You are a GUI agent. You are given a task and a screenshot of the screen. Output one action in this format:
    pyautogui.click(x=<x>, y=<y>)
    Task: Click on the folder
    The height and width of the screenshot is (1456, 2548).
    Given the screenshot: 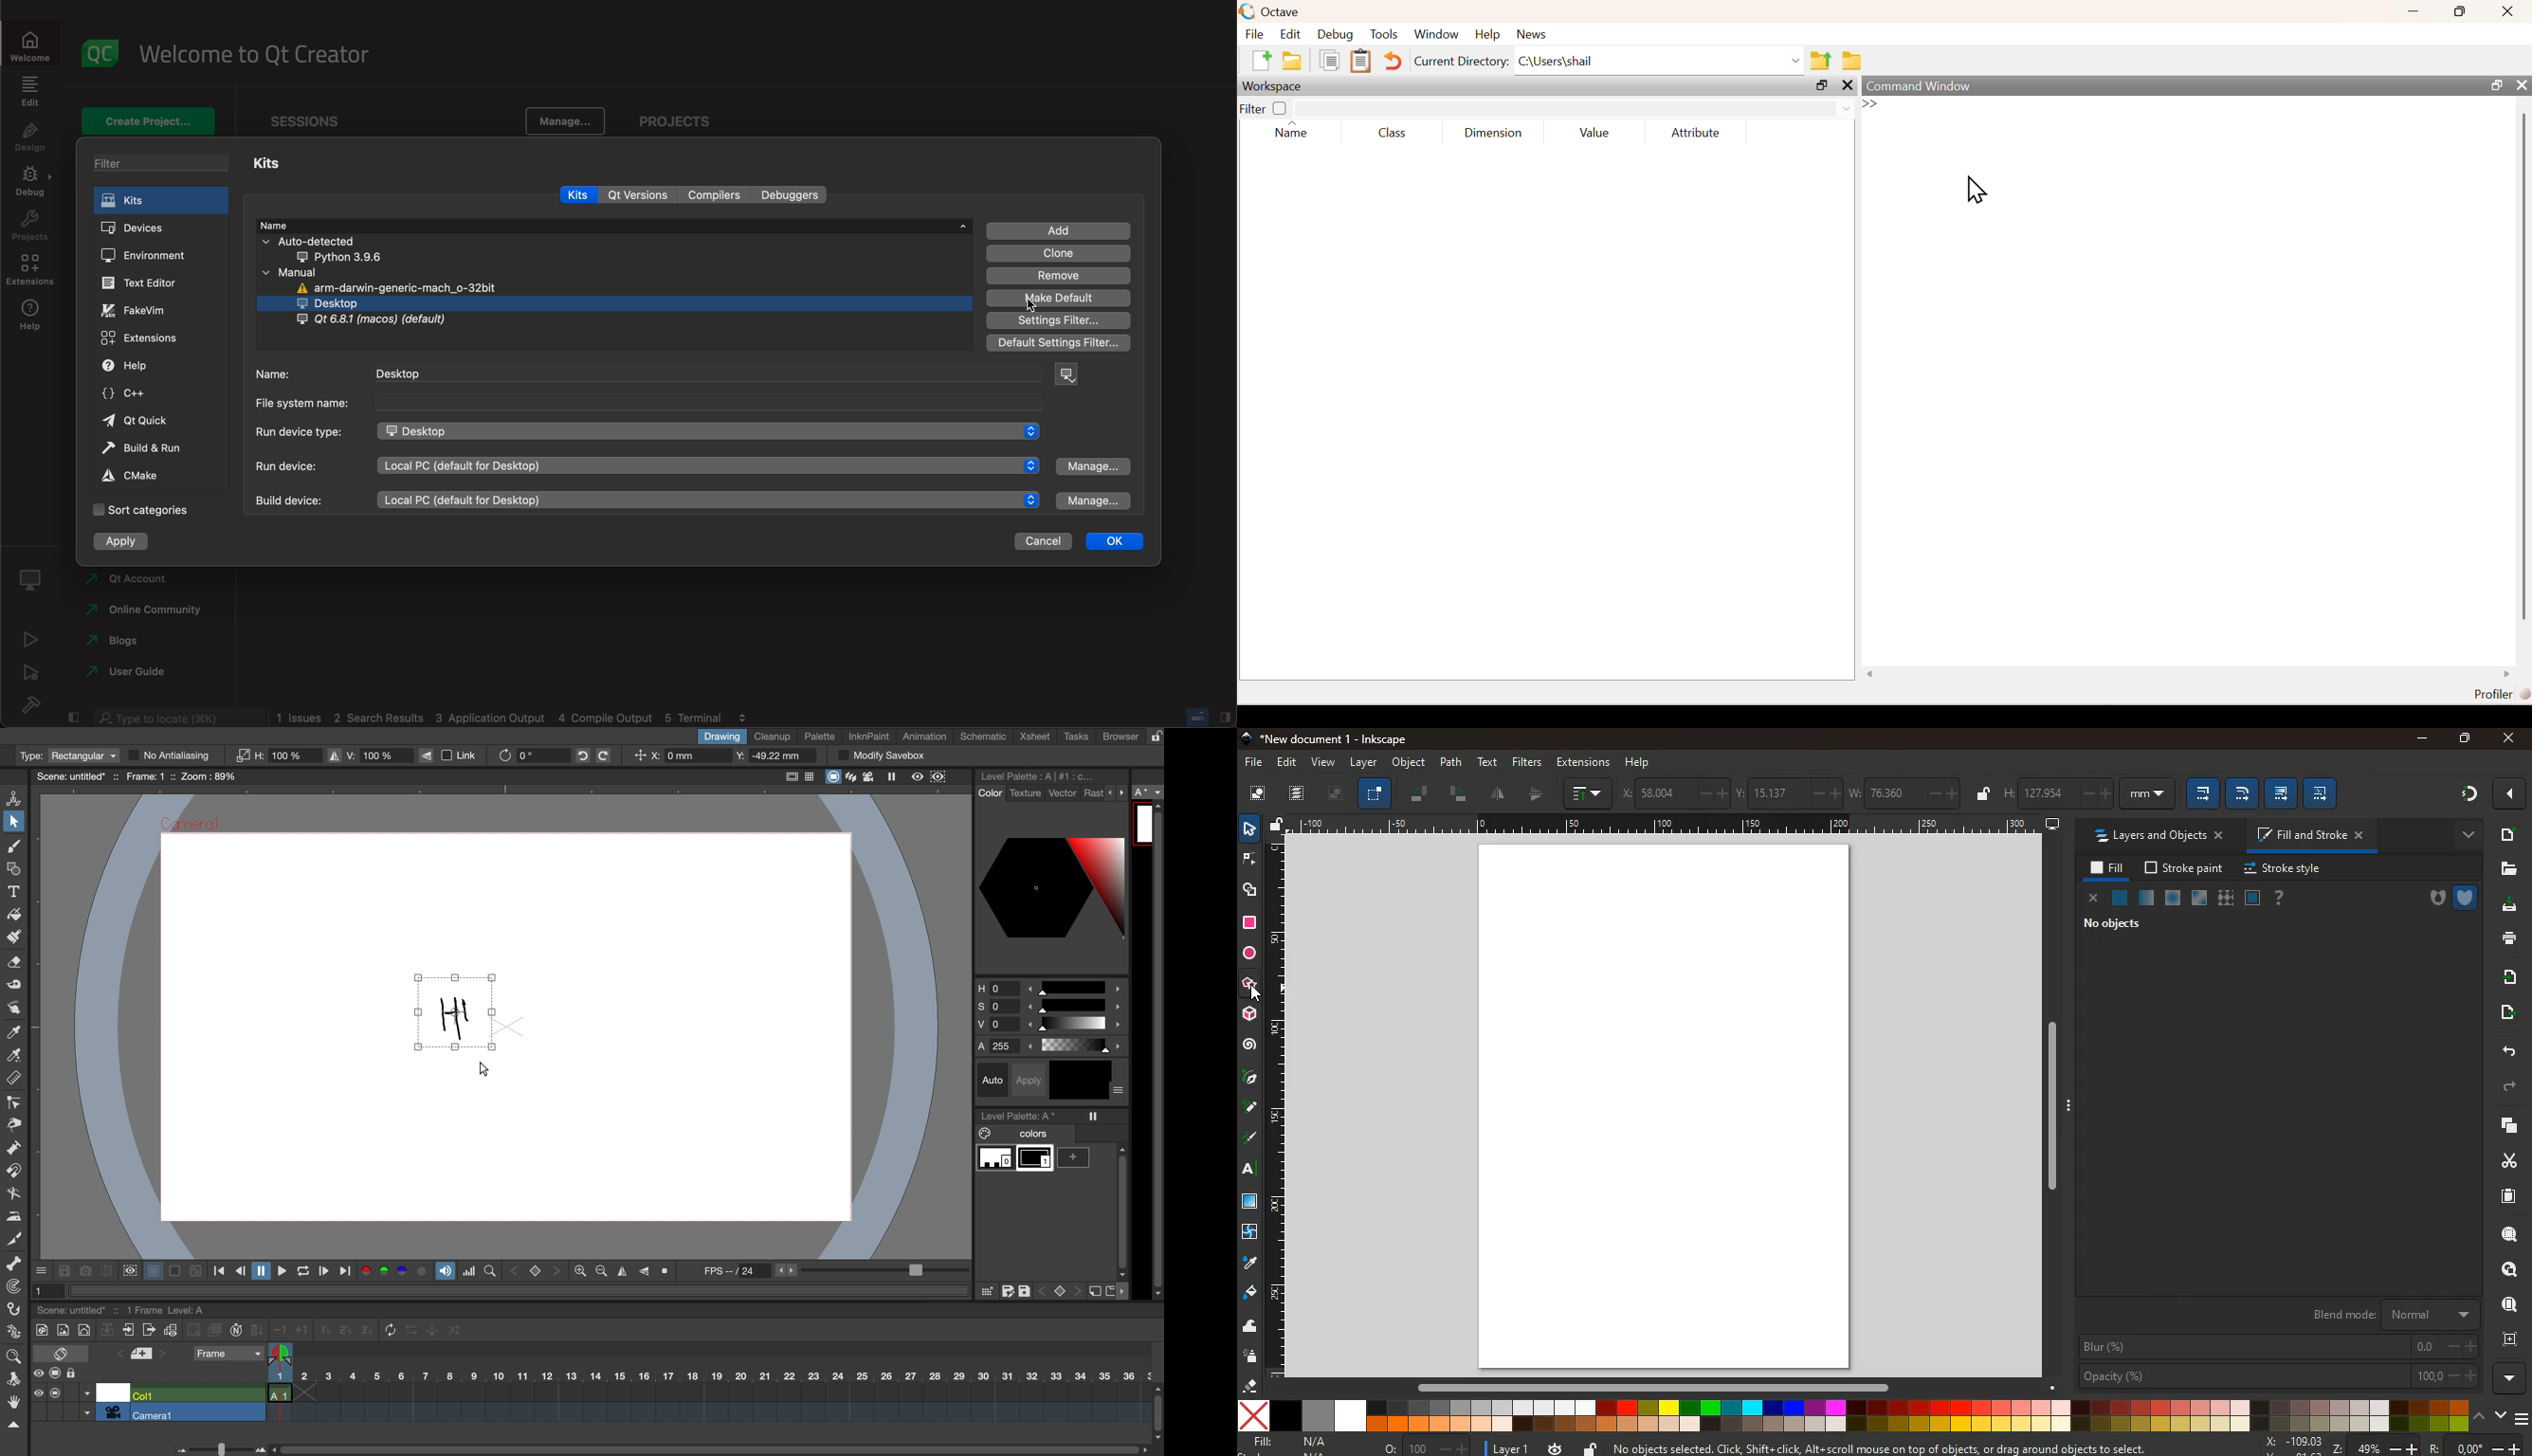 What is the action you would take?
    pyautogui.click(x=1292, y=61)
    